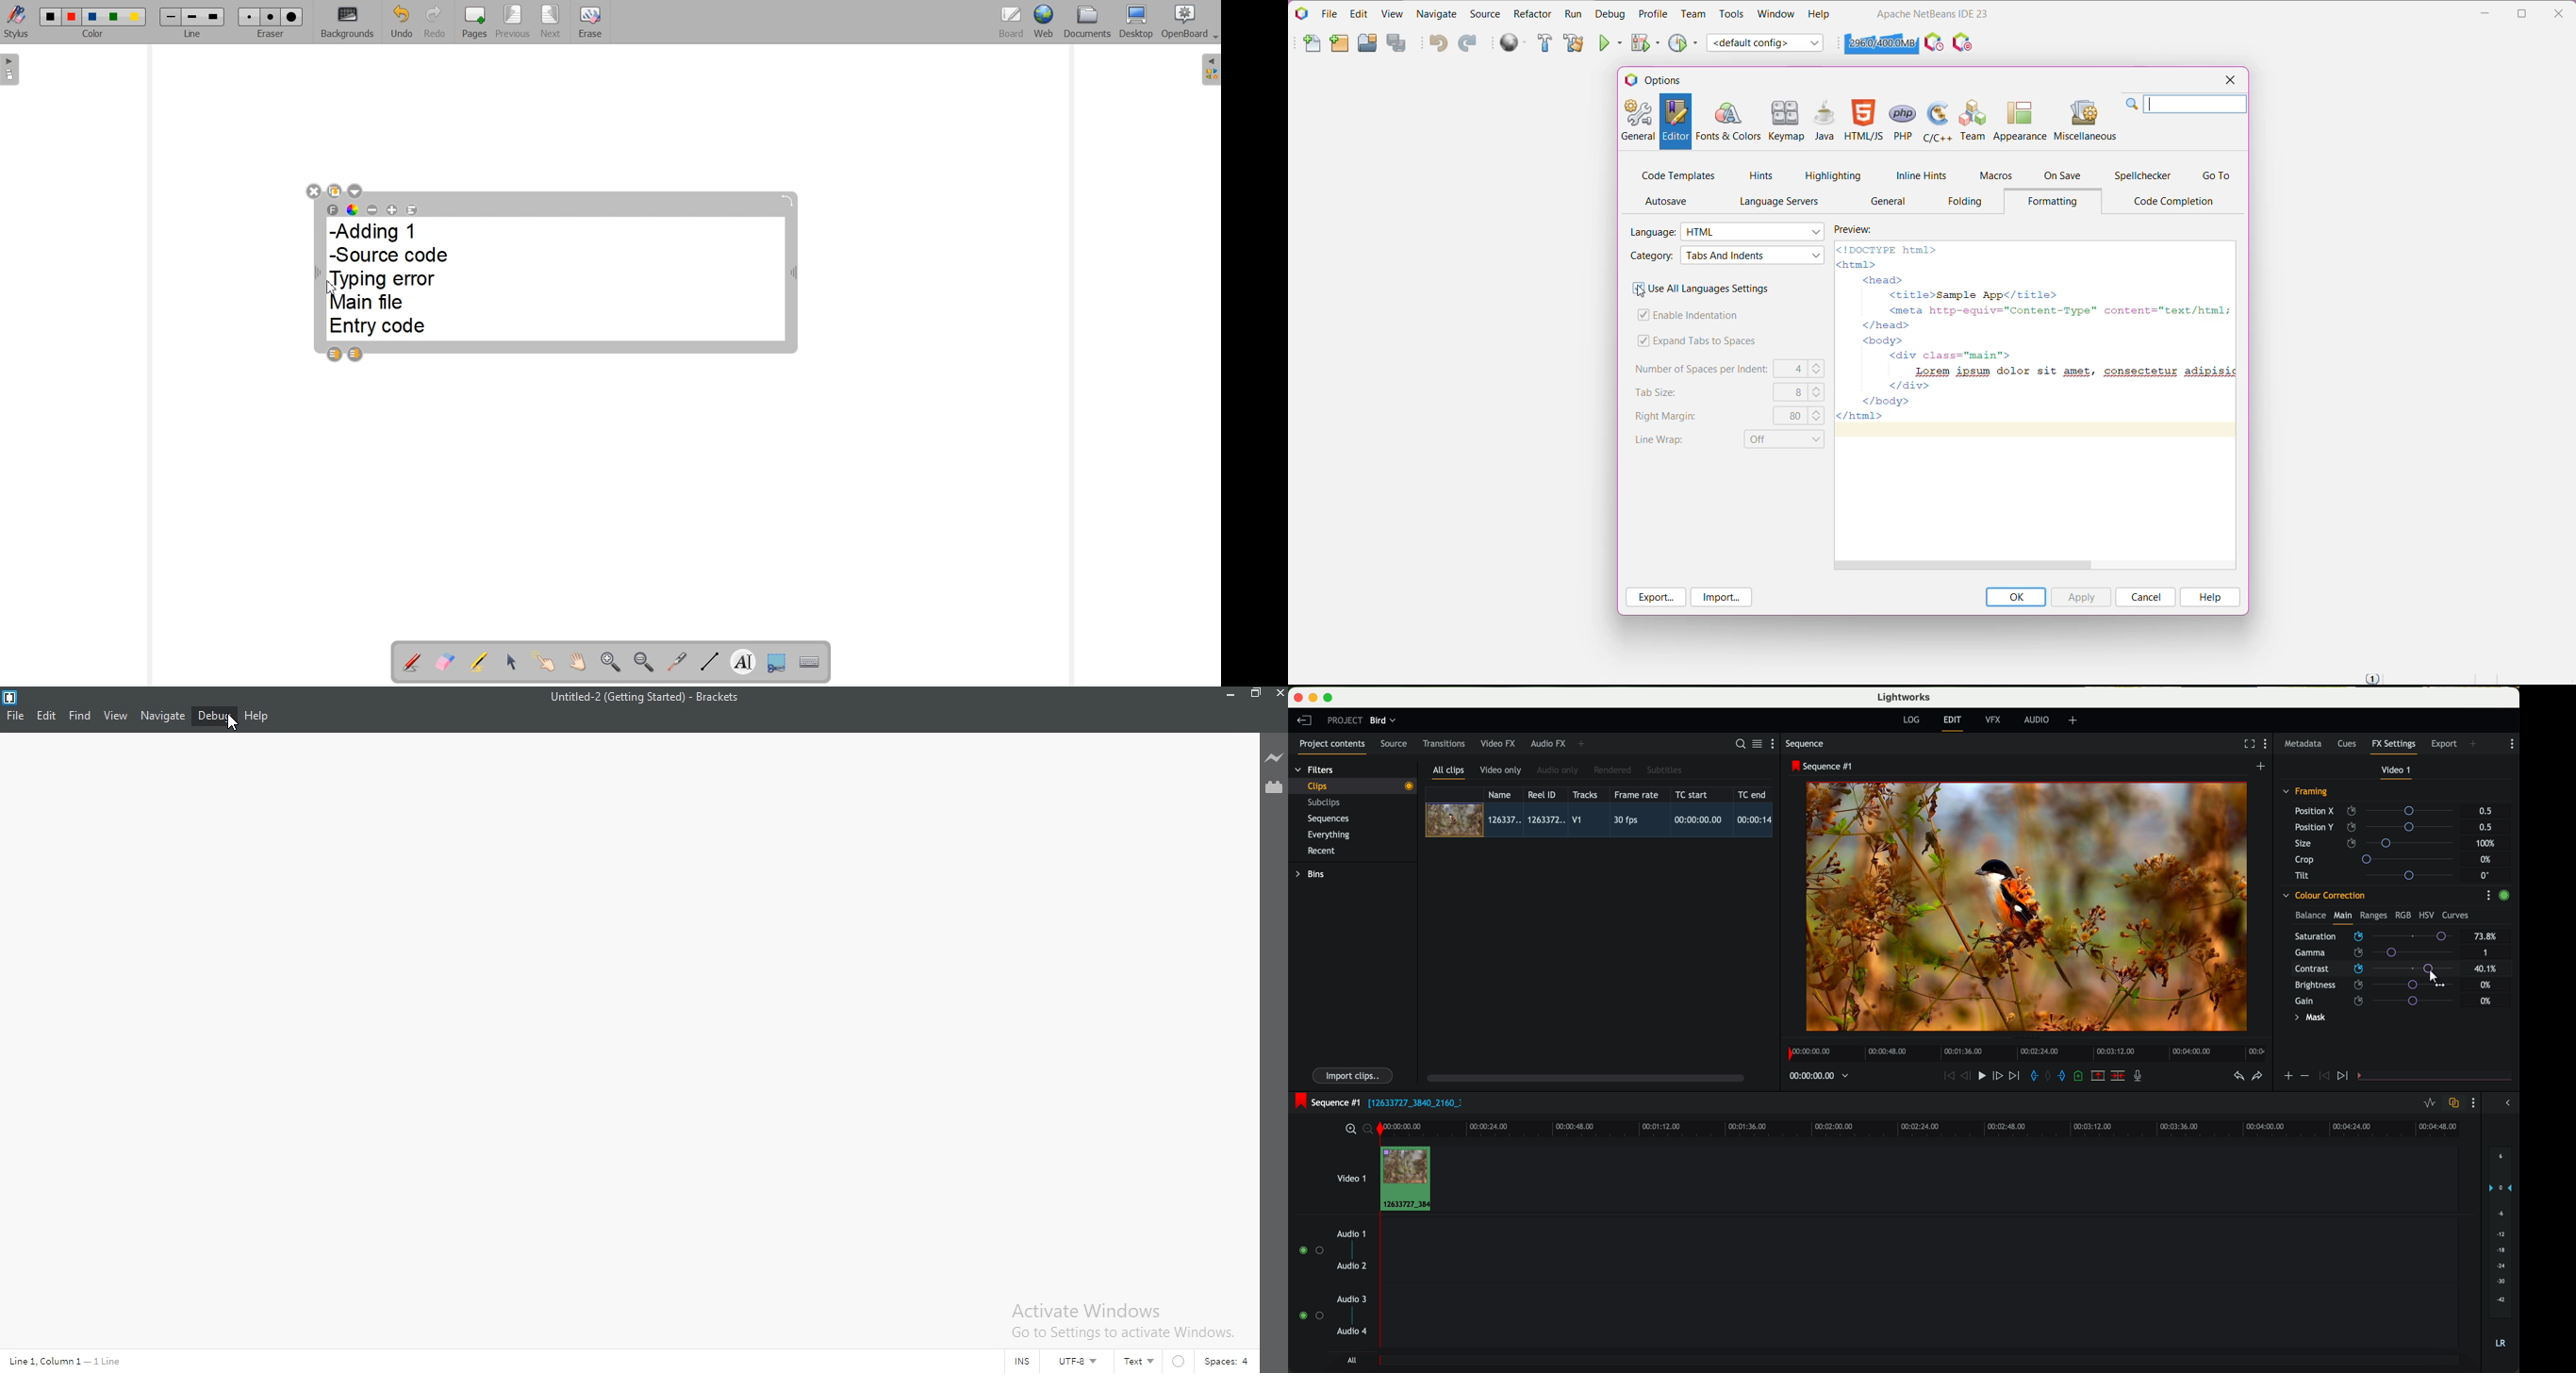 Image resolution: width=2576 pixels, height=1400 pixels. I want to click on zoom out, so click(1369, 1131).